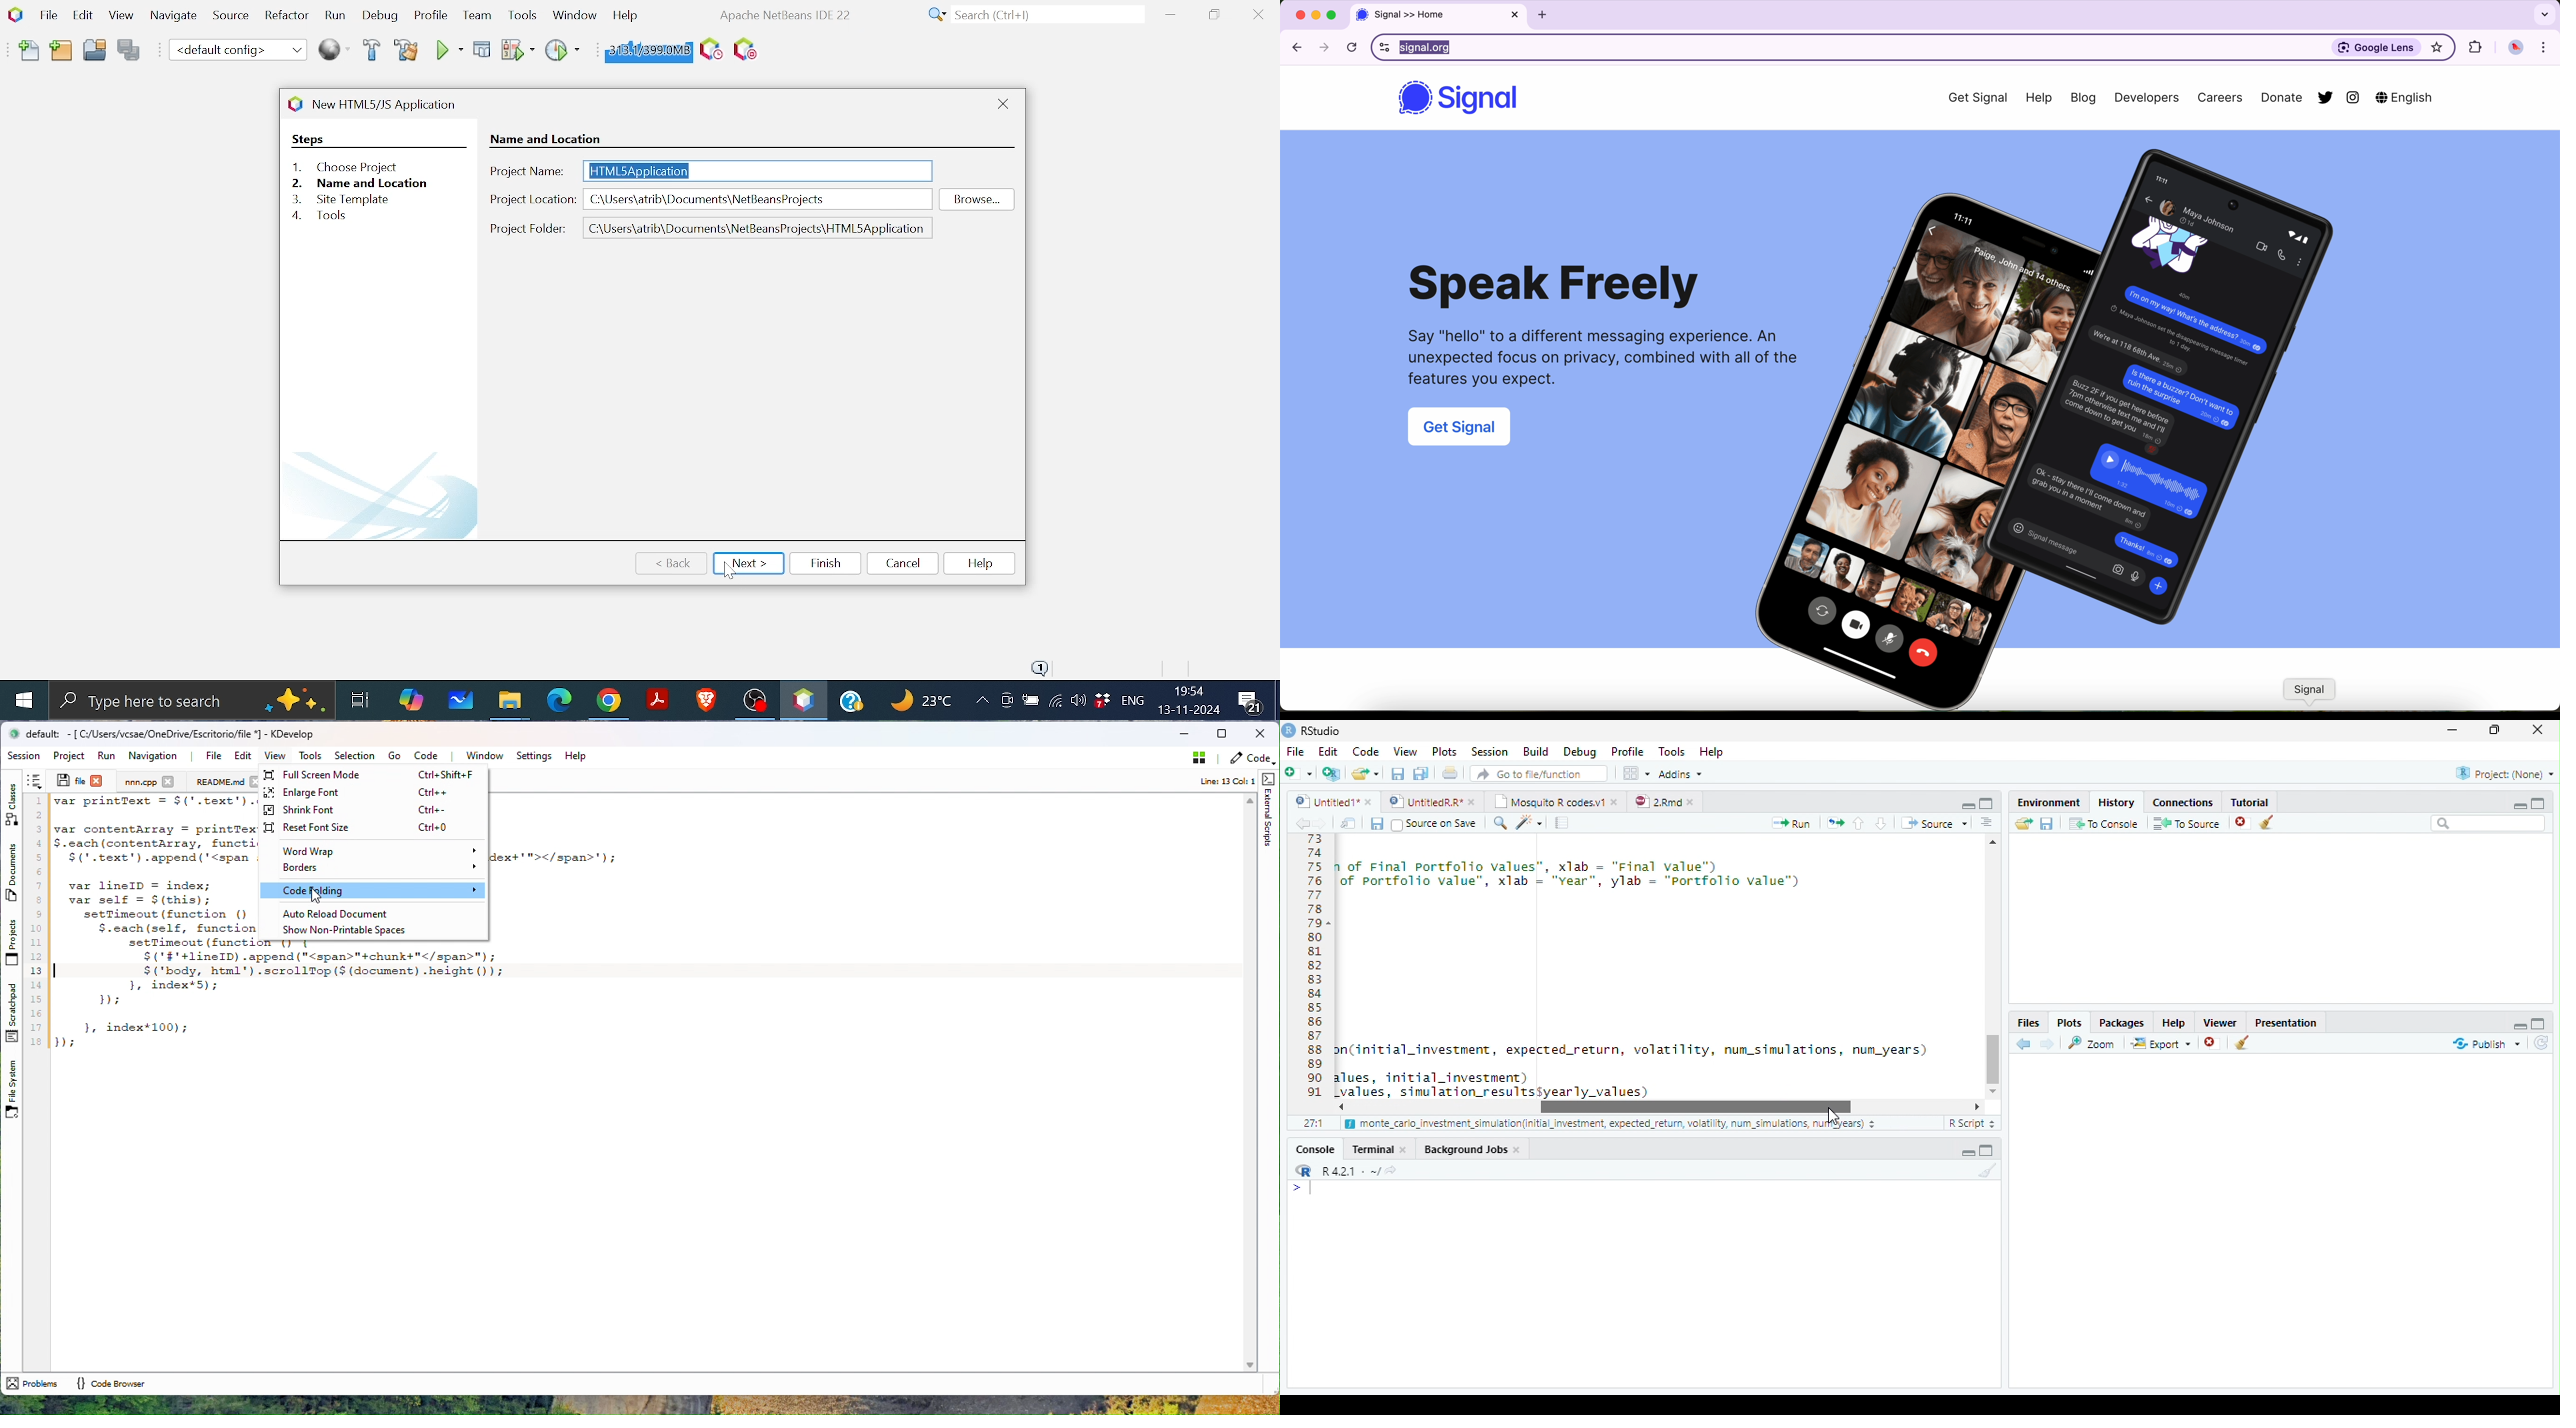 This screenshot has width=2576, height=1428. What do you see at coordinates (1834, 823) in the screenshot?
I see `Re-run the previous code region` at bounding box center [1834, 823].